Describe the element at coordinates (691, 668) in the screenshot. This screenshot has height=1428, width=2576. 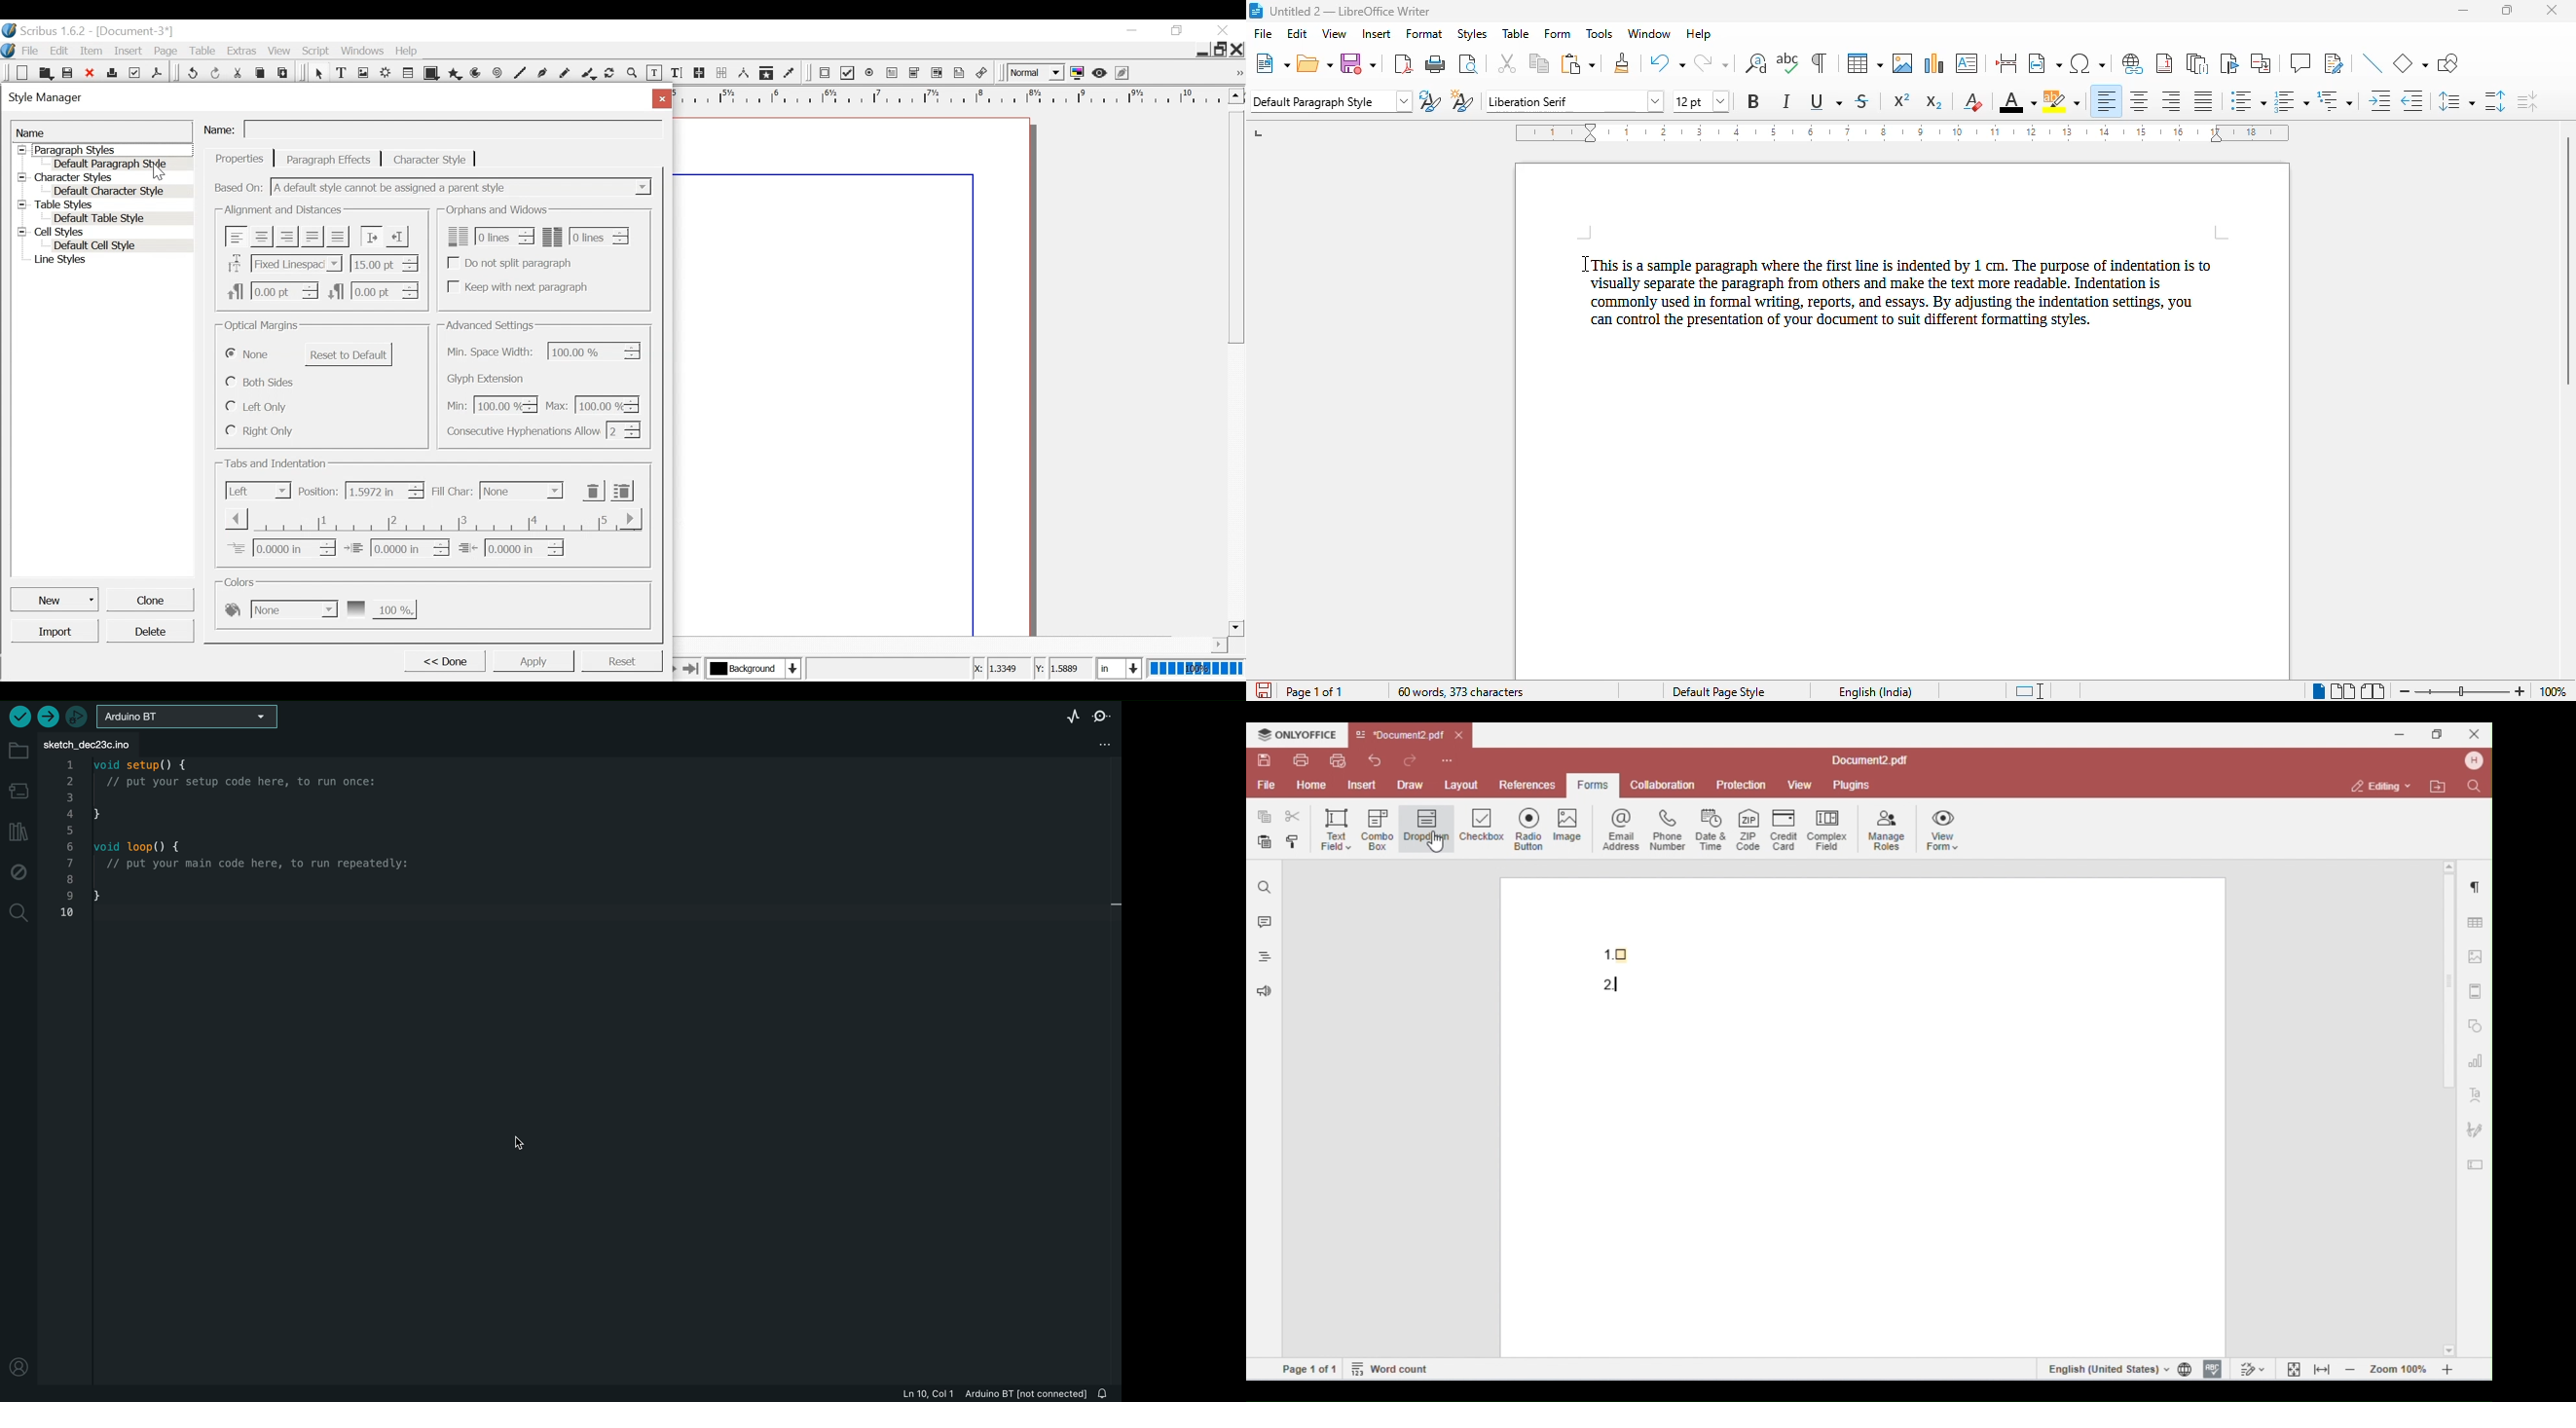
I see `Go to the last page` at that location.